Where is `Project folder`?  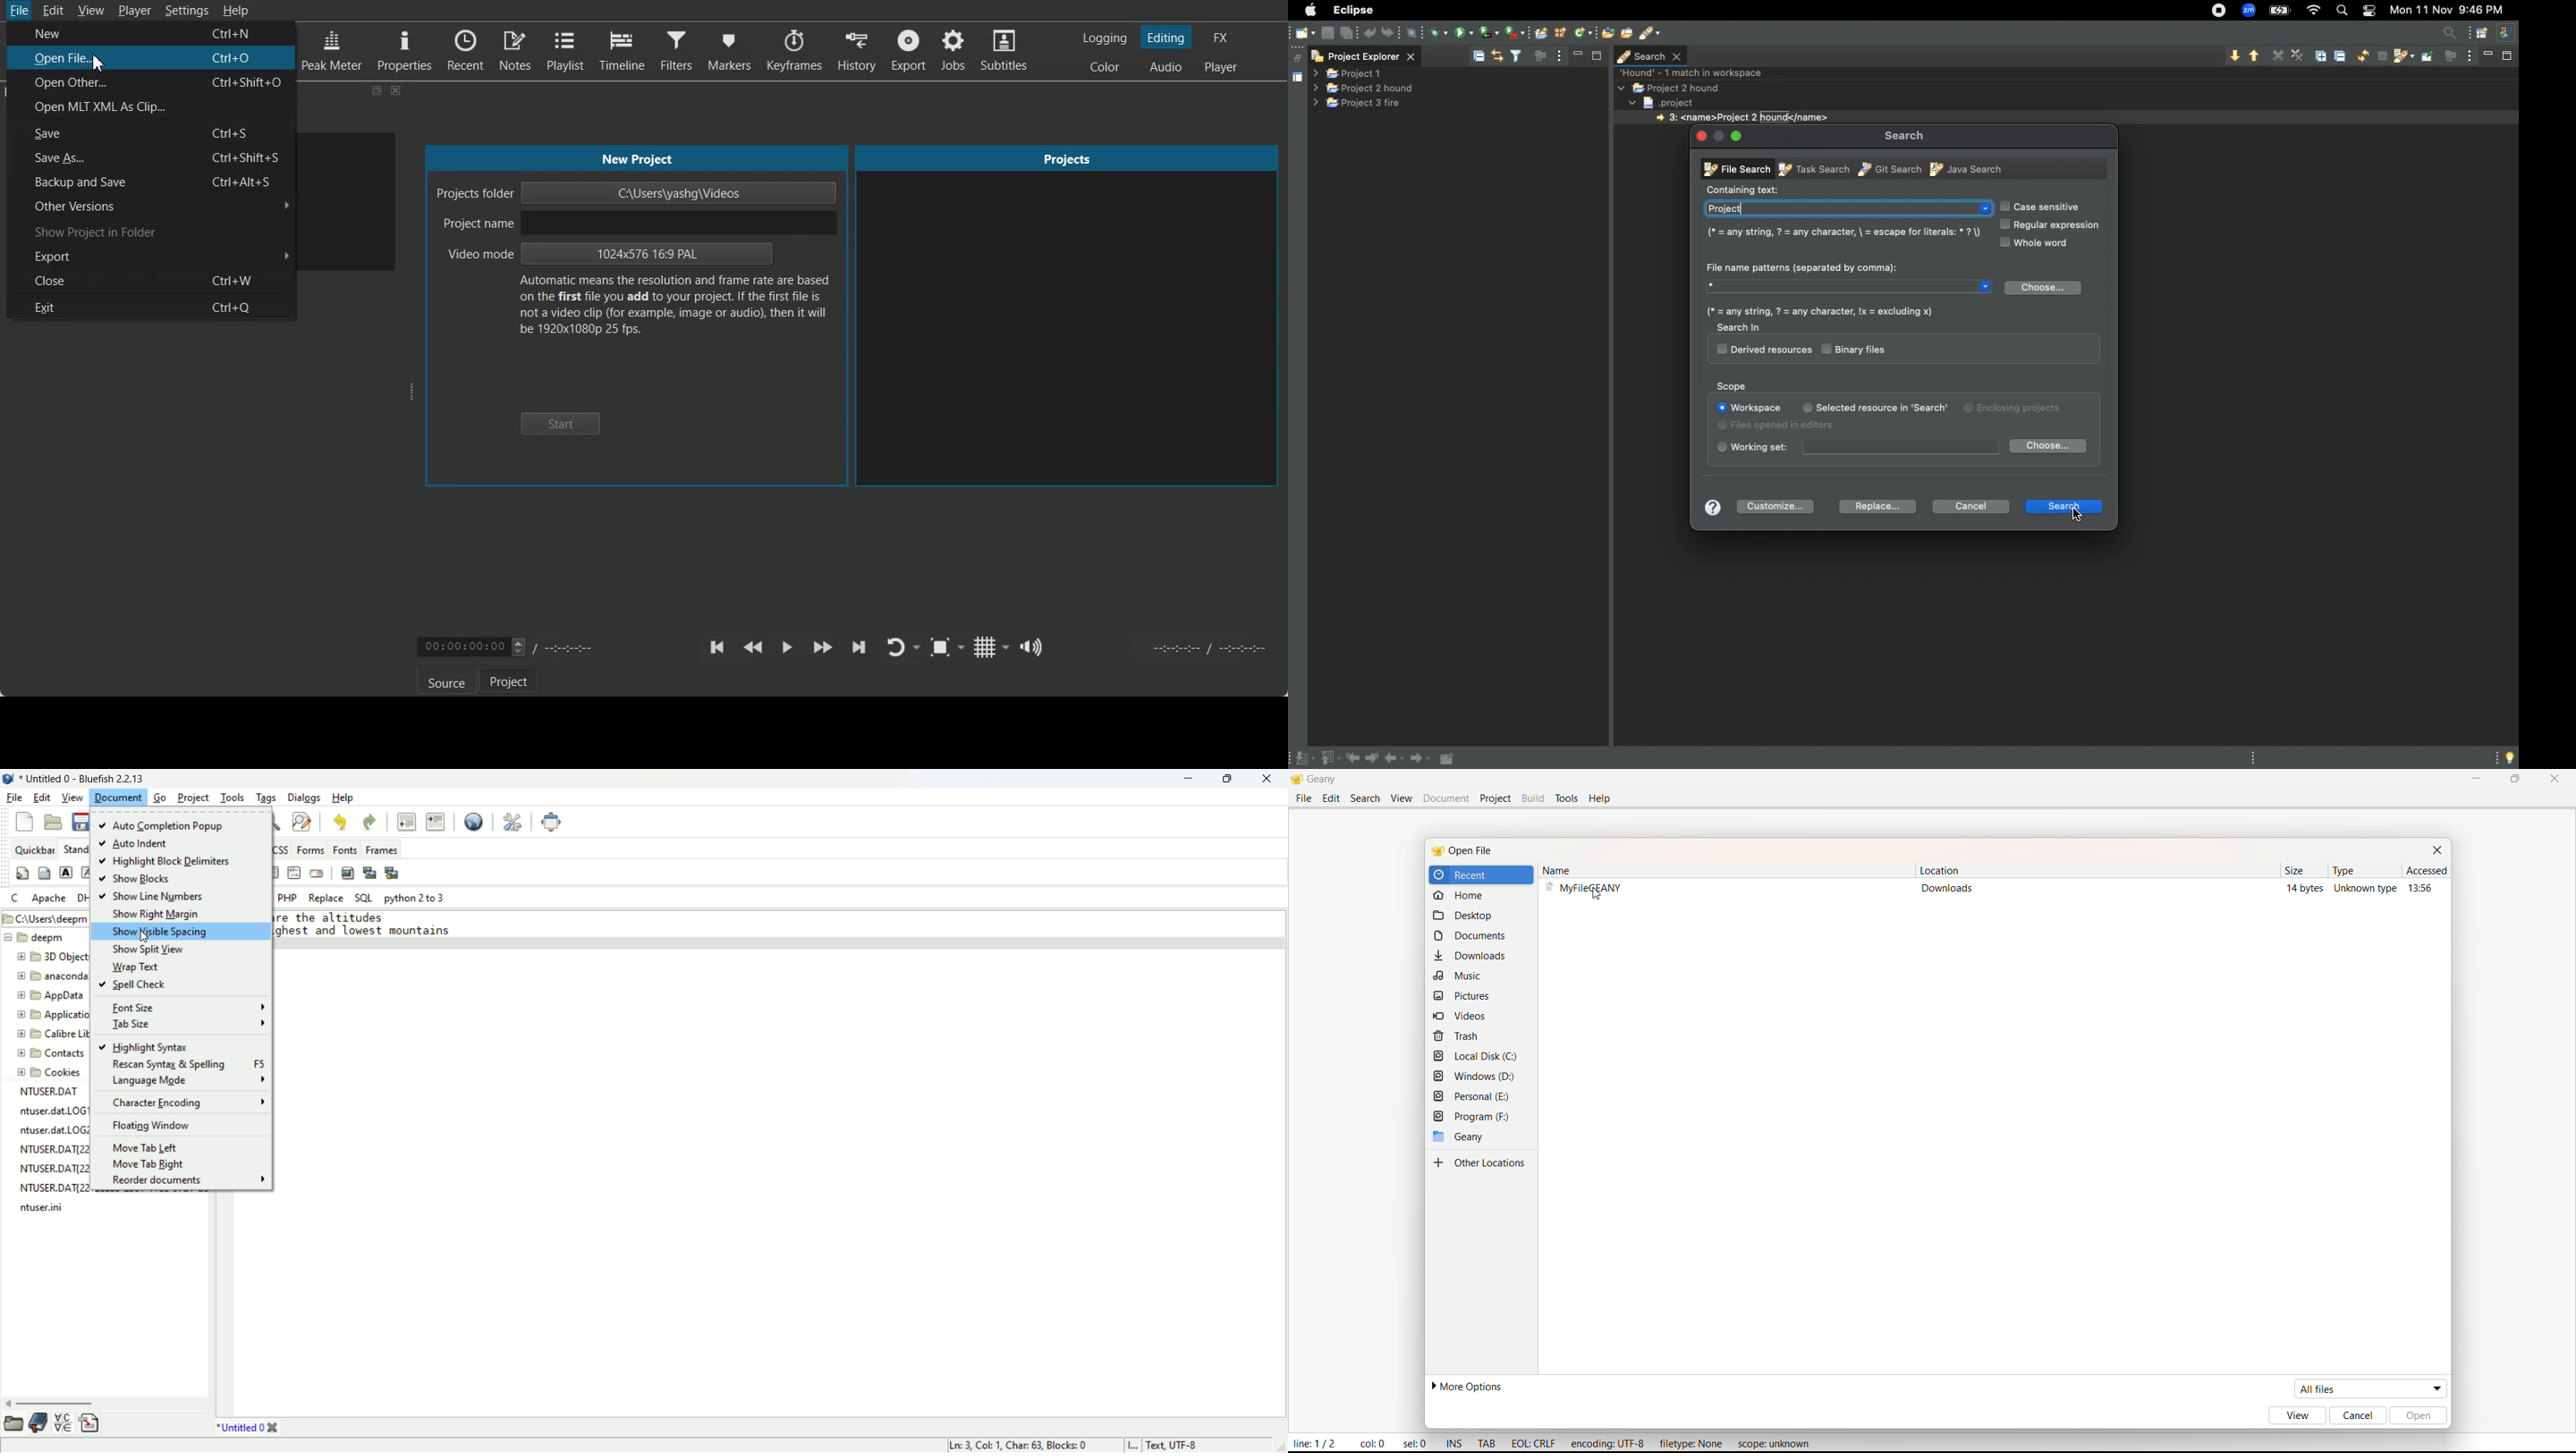
Project folder is located at coordinates (638, 193).